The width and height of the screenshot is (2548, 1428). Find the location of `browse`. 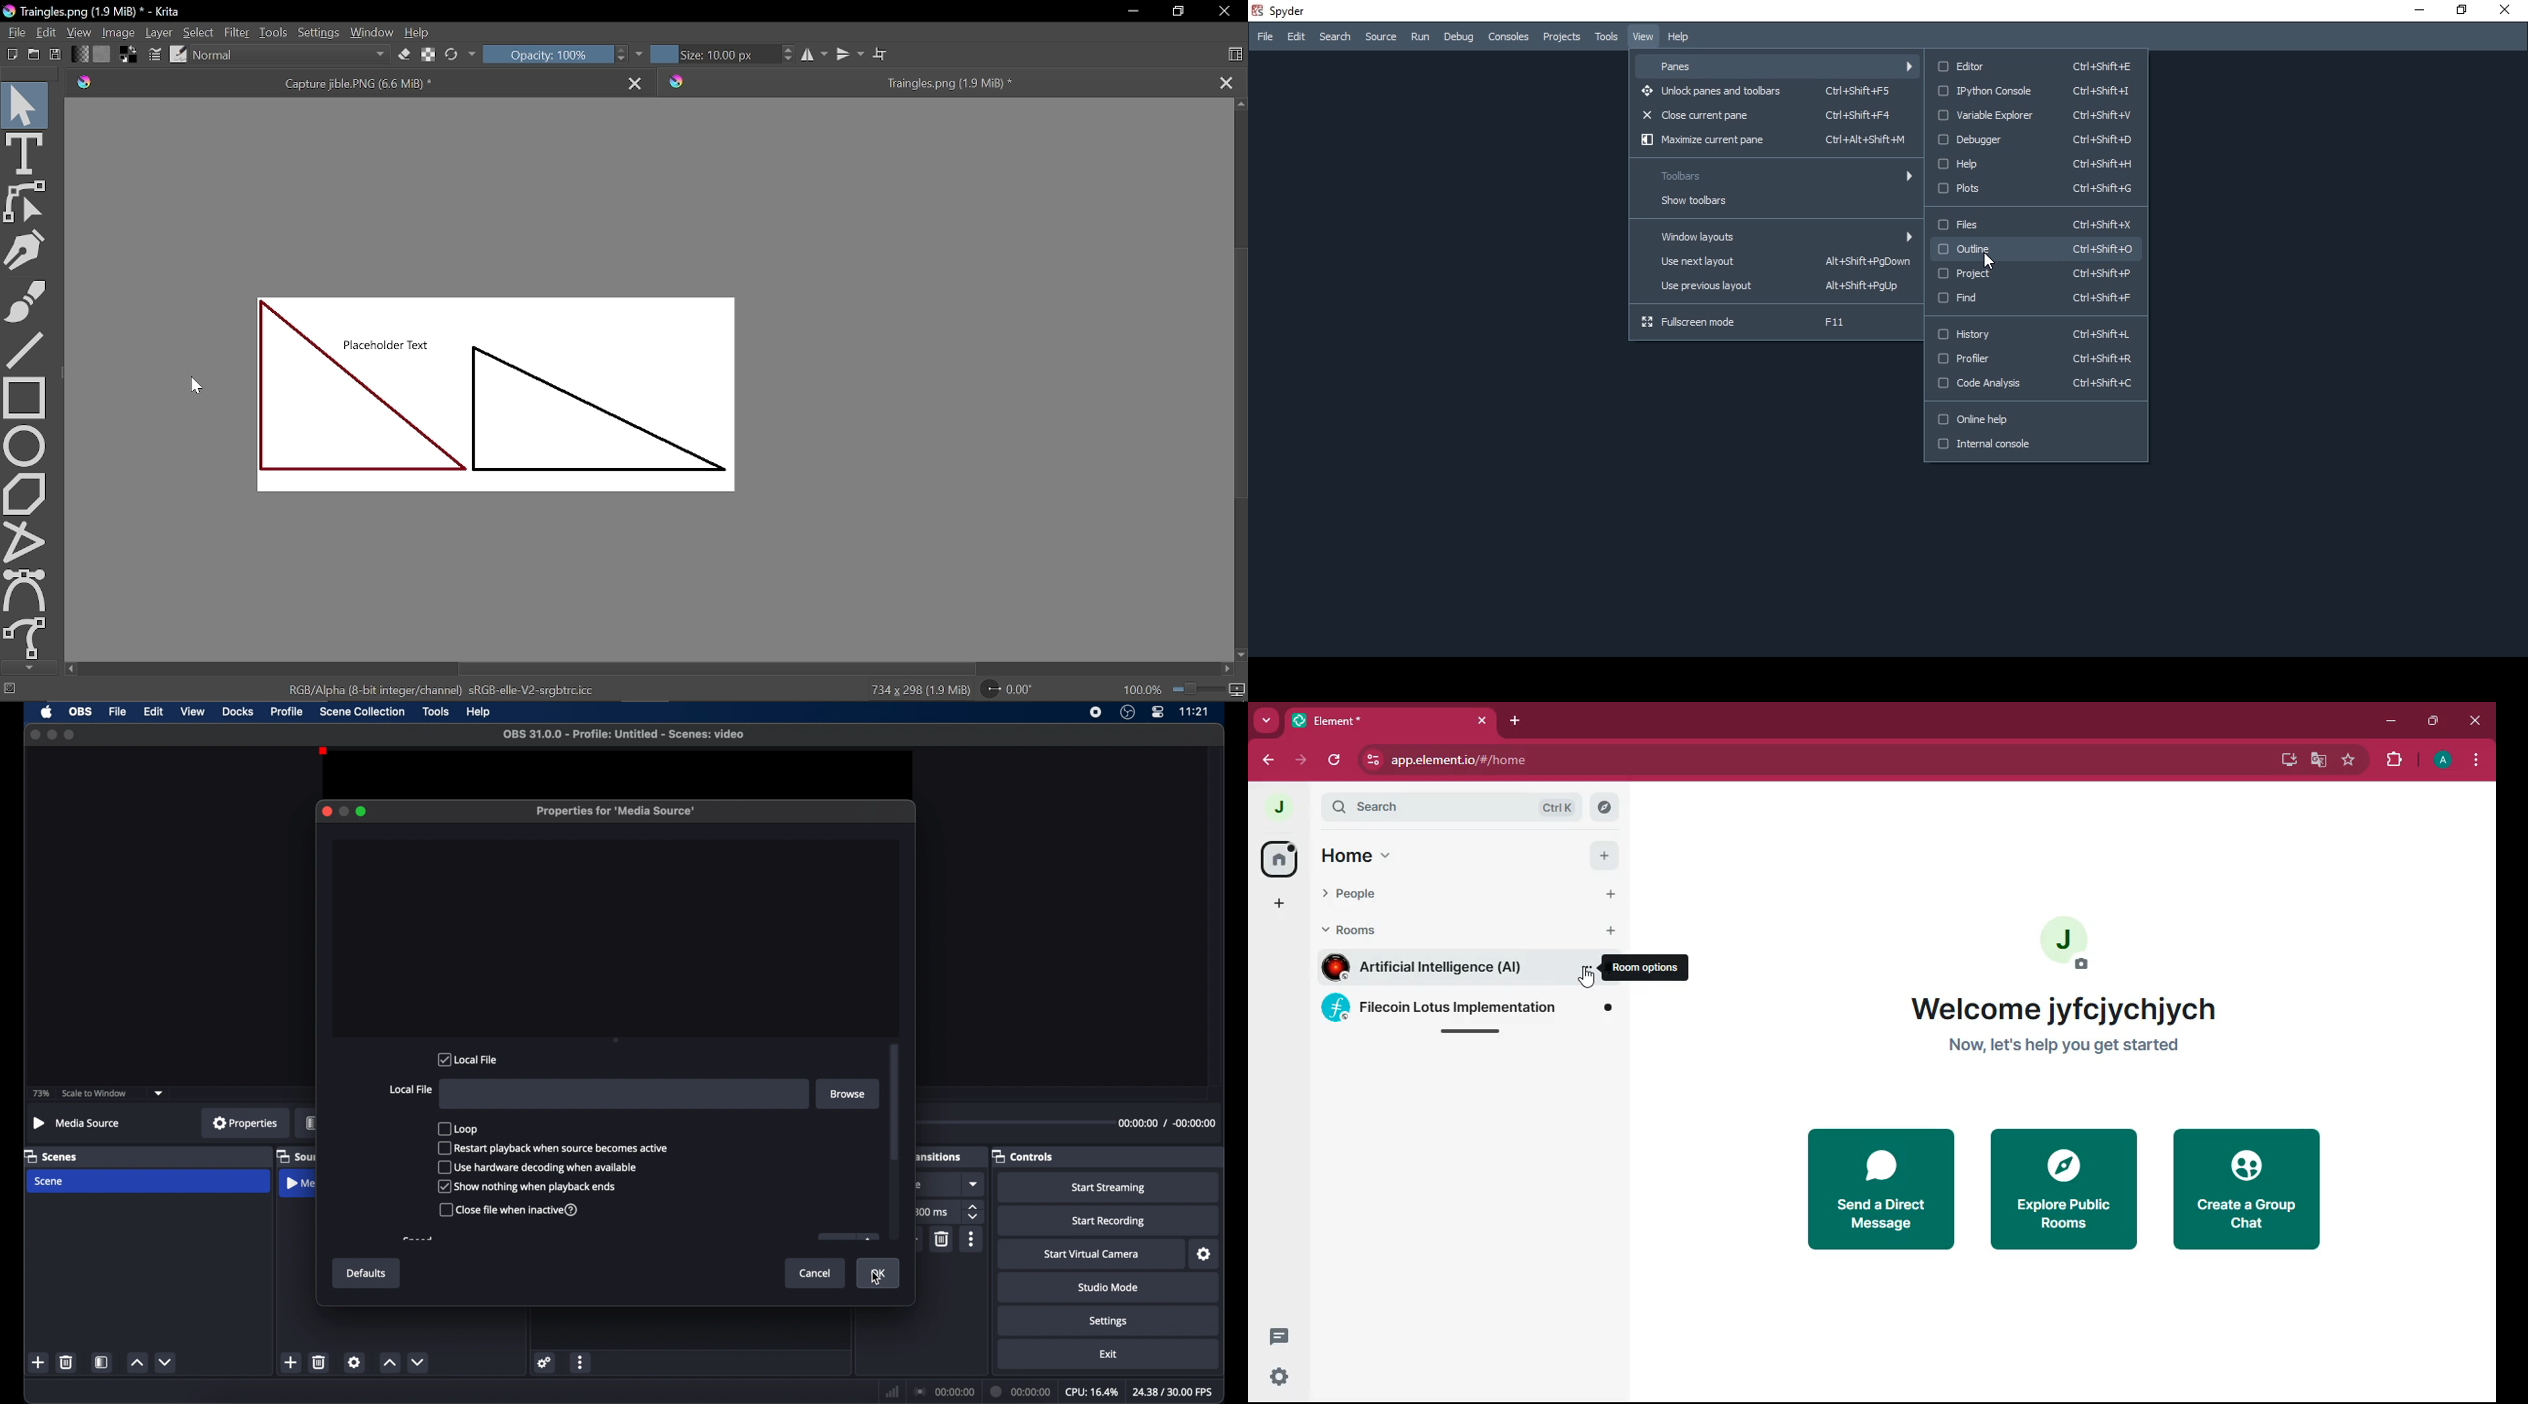

browse is located at coordinates (848, 1094).